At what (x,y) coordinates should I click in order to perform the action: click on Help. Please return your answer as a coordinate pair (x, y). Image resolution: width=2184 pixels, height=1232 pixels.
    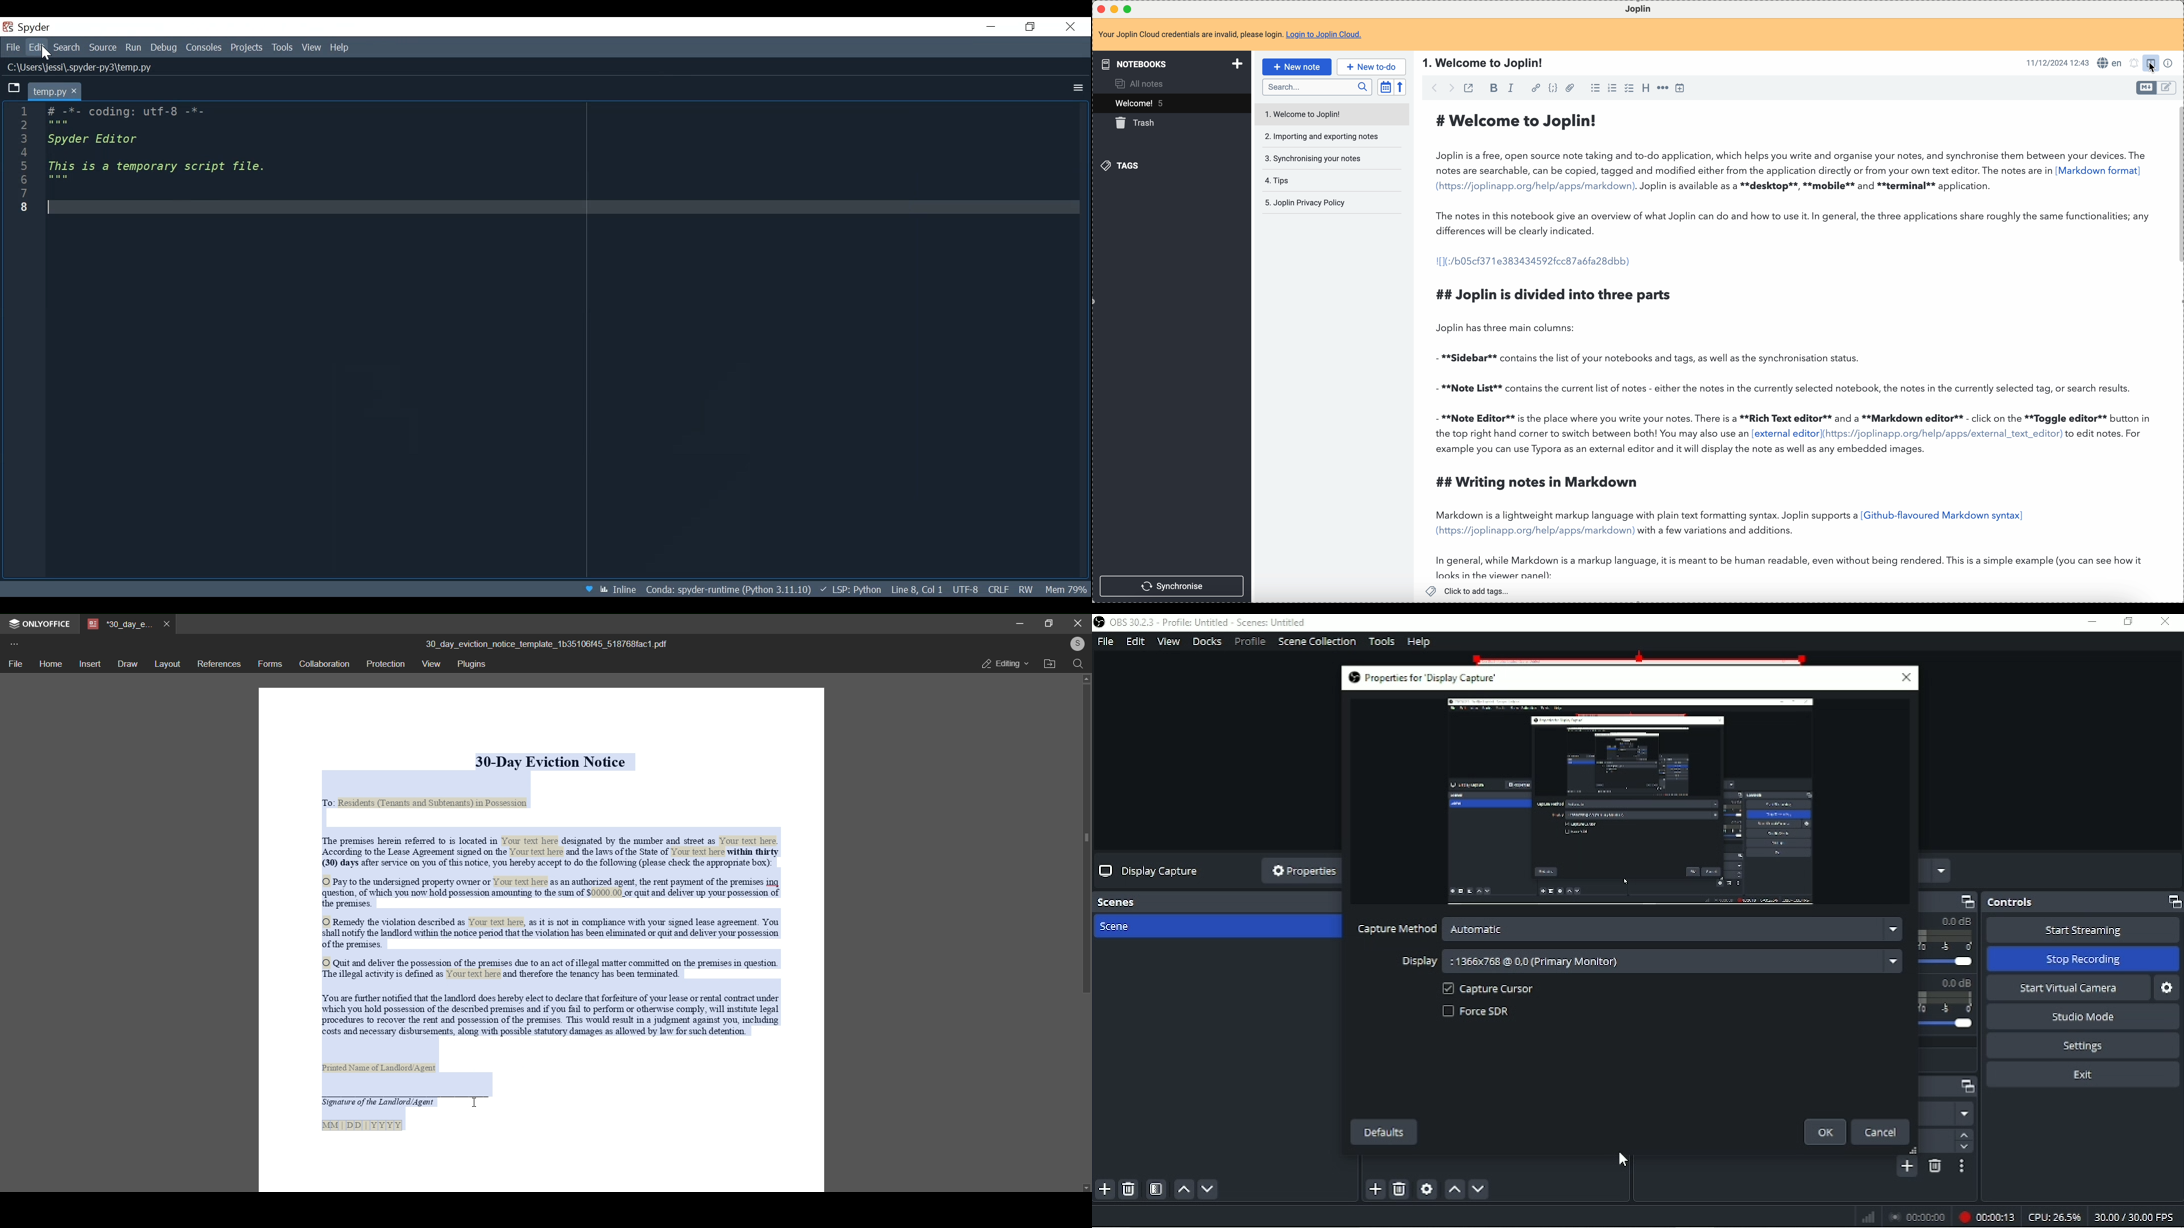
    Looking at the image, I should click on (1419, 641).